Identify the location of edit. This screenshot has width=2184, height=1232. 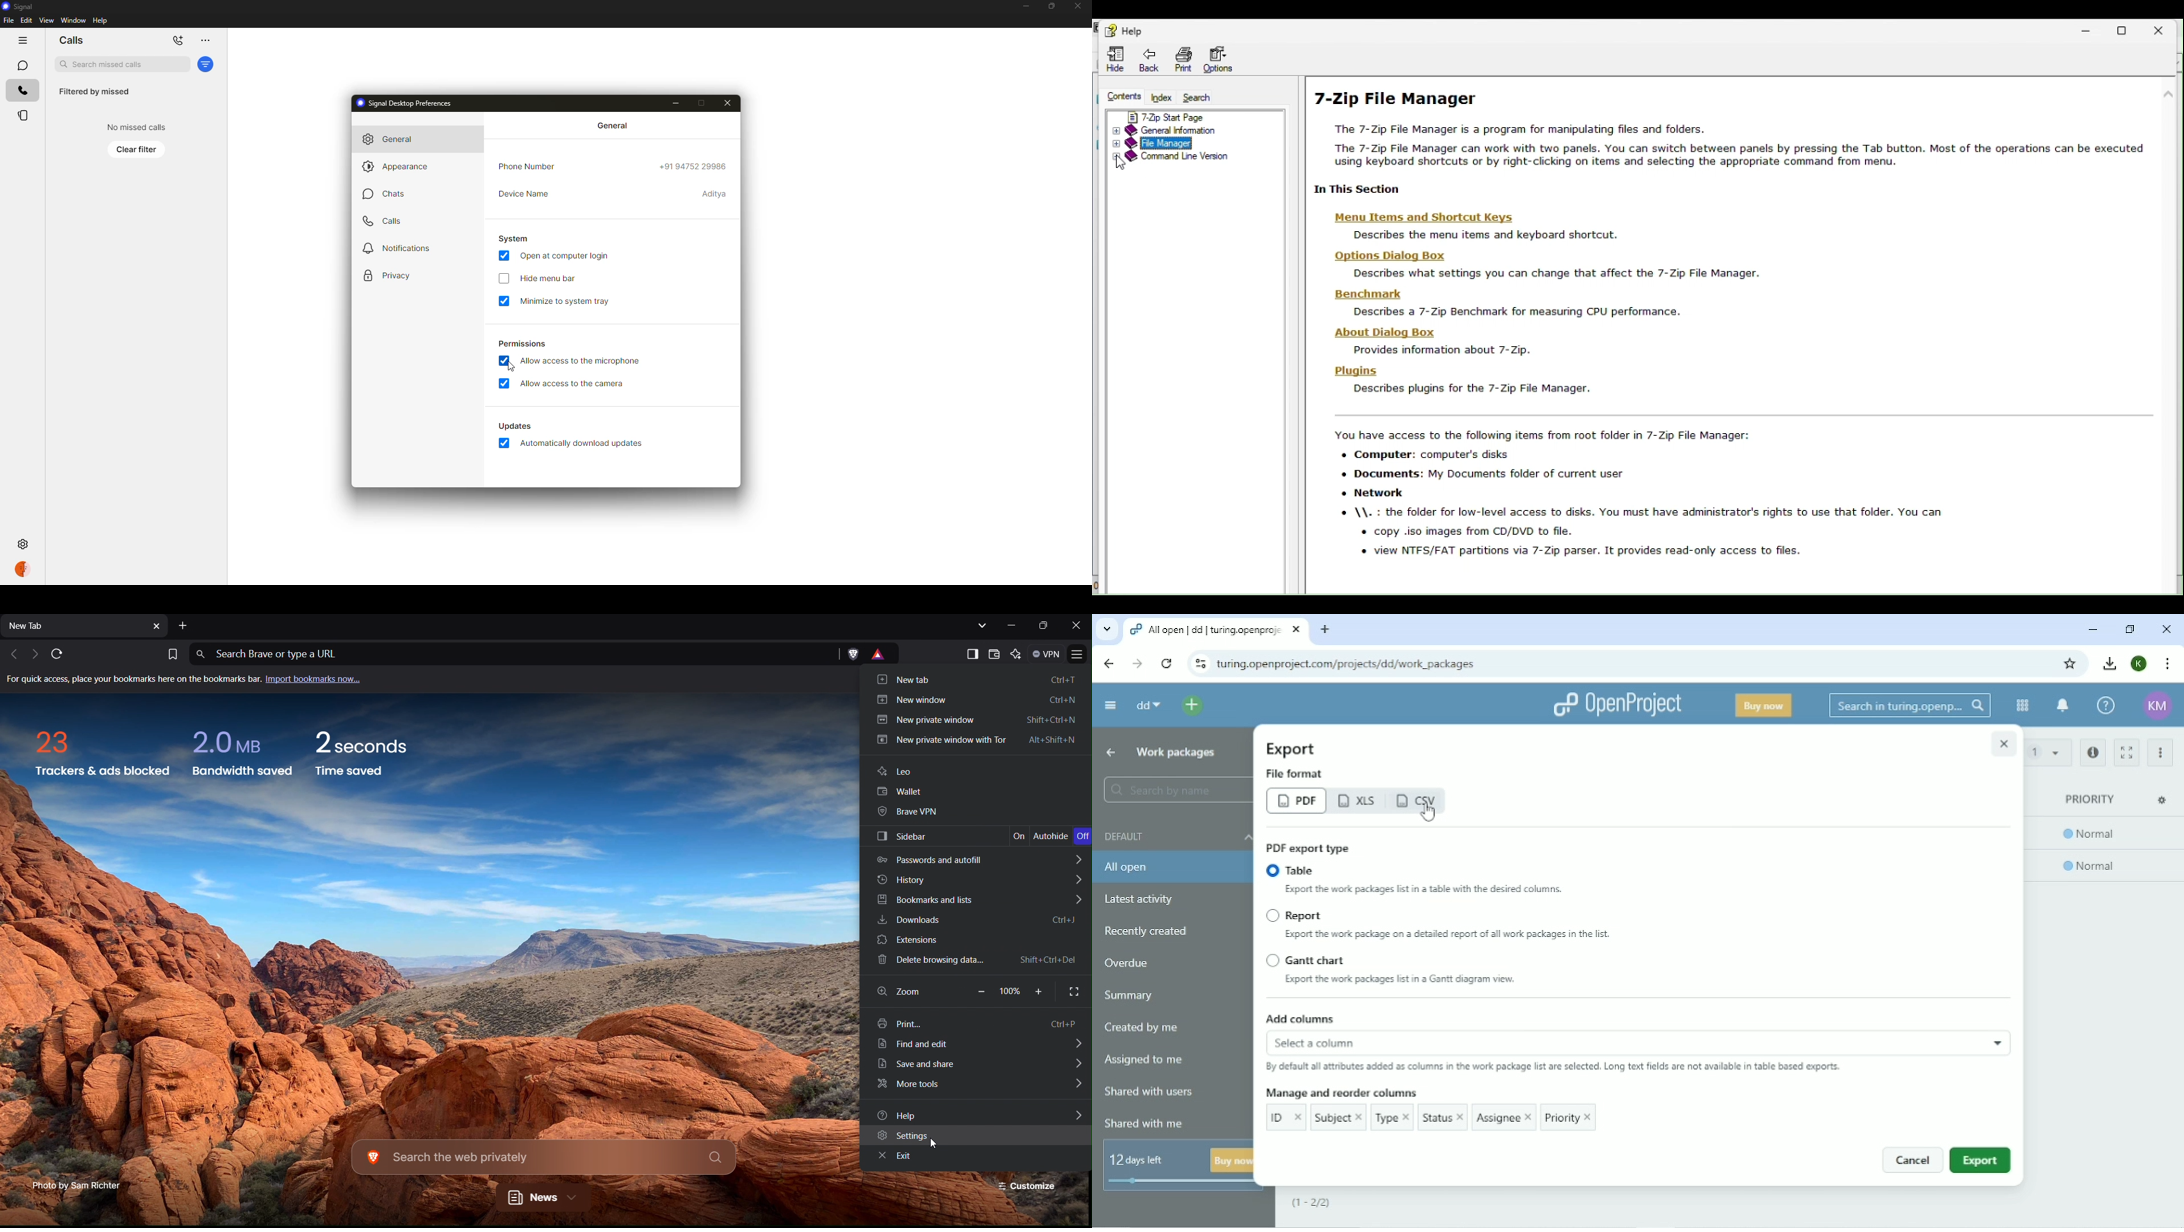
(26, 20).